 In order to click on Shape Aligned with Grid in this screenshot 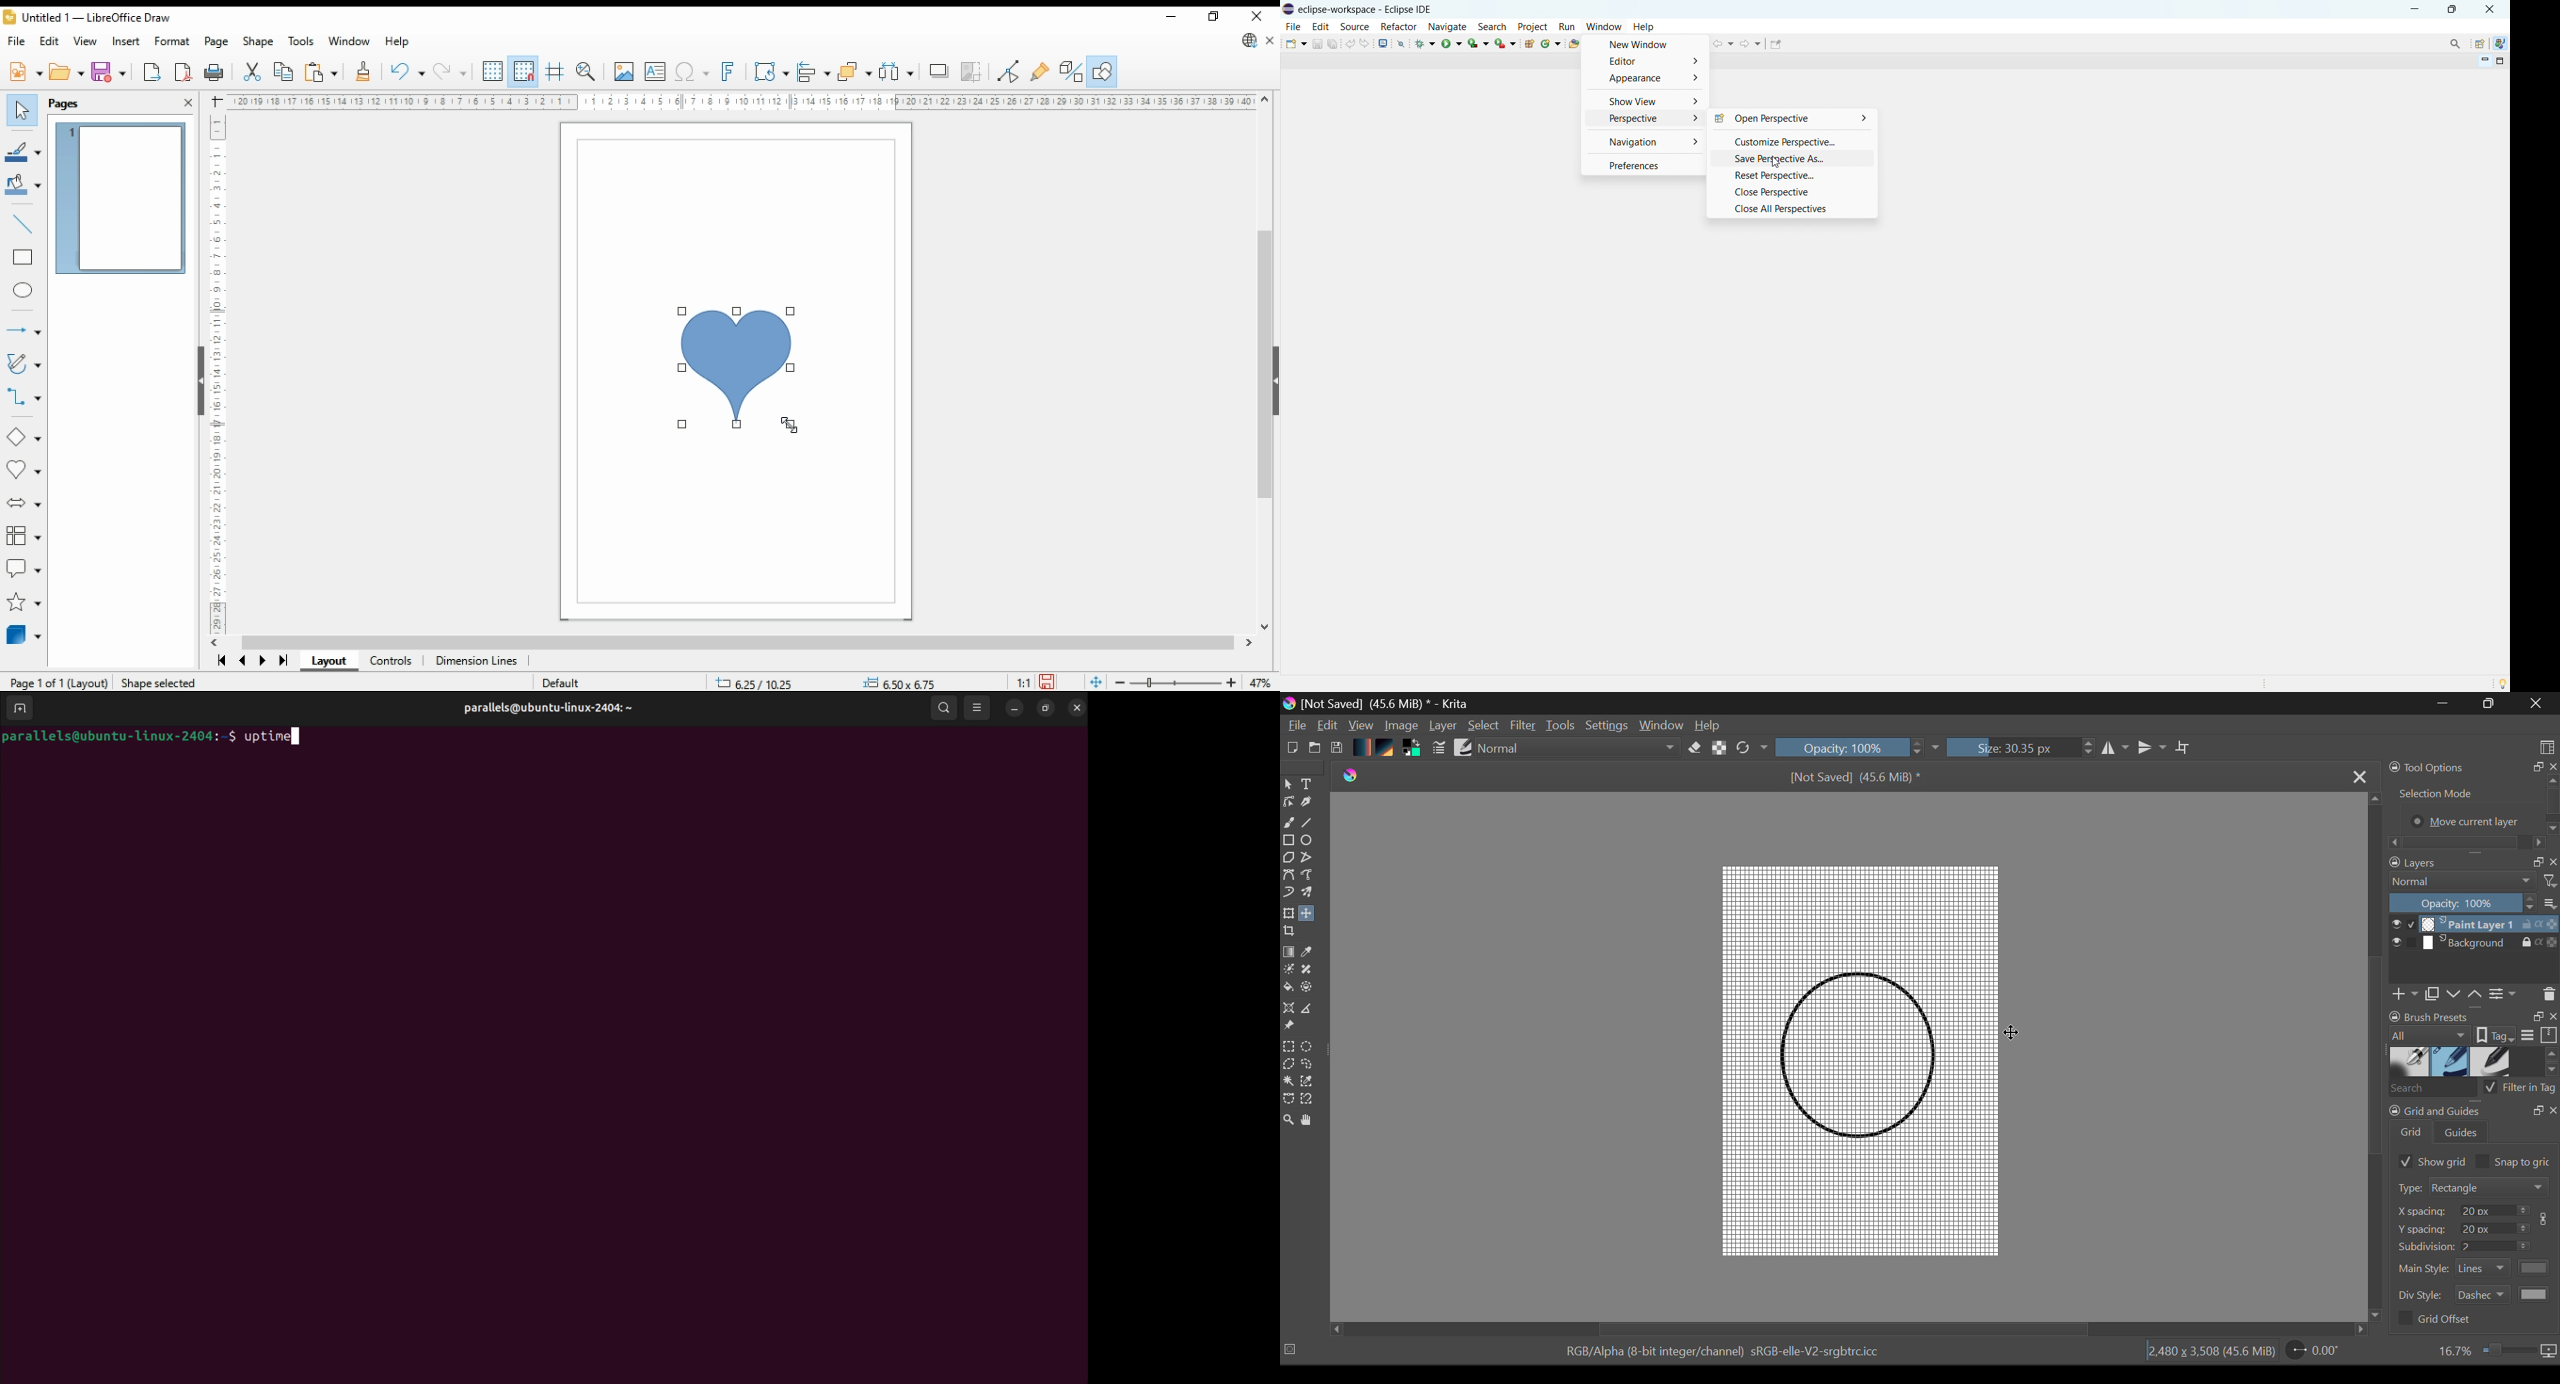, I will do `click(1855, 1054)`.